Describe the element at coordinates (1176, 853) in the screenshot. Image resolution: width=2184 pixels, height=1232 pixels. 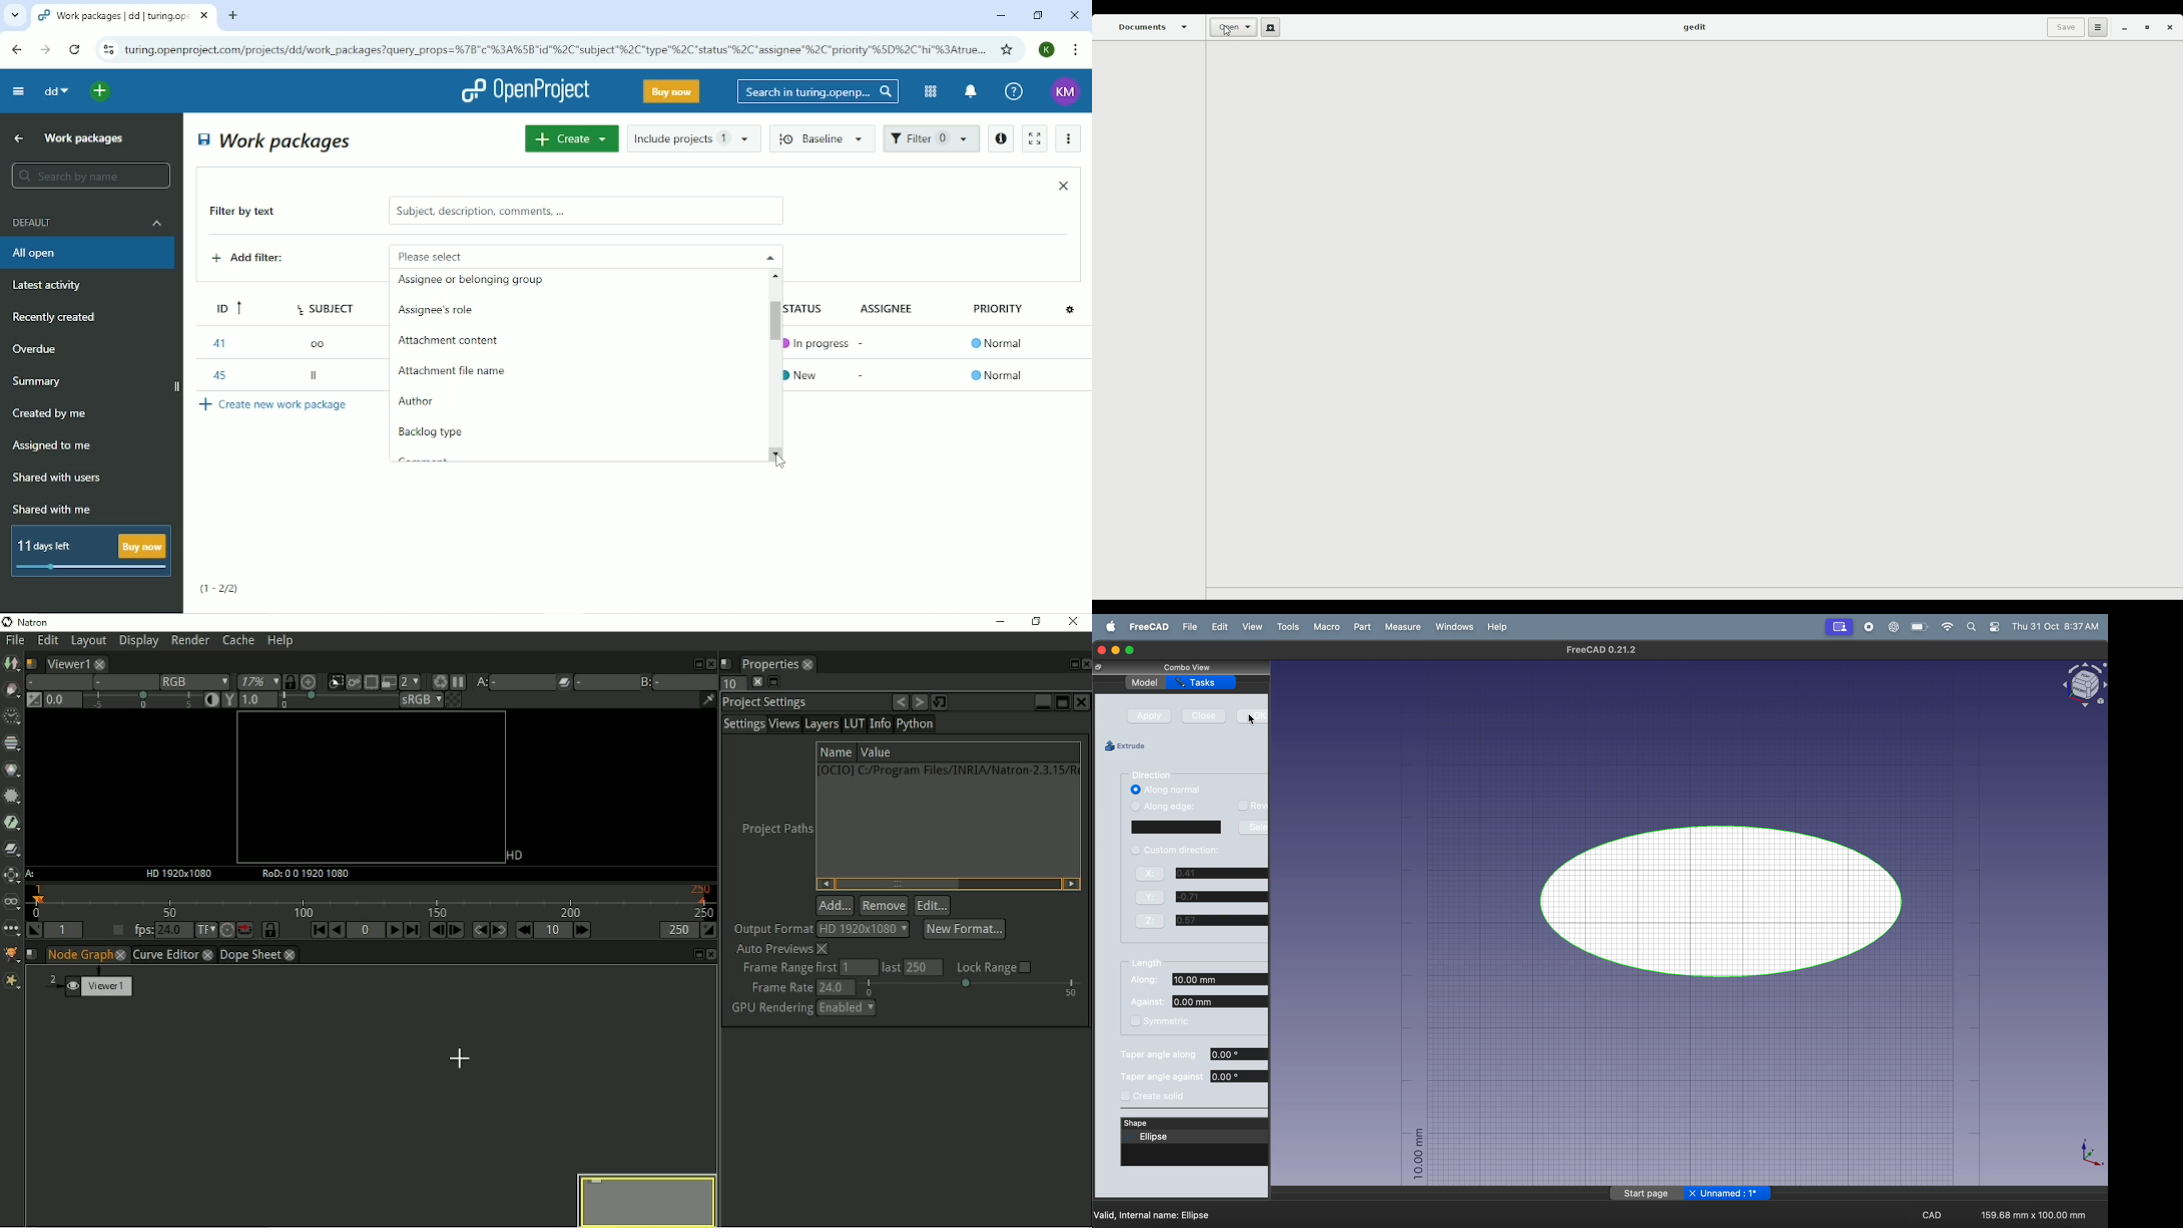
I see `custom direction` at that location.